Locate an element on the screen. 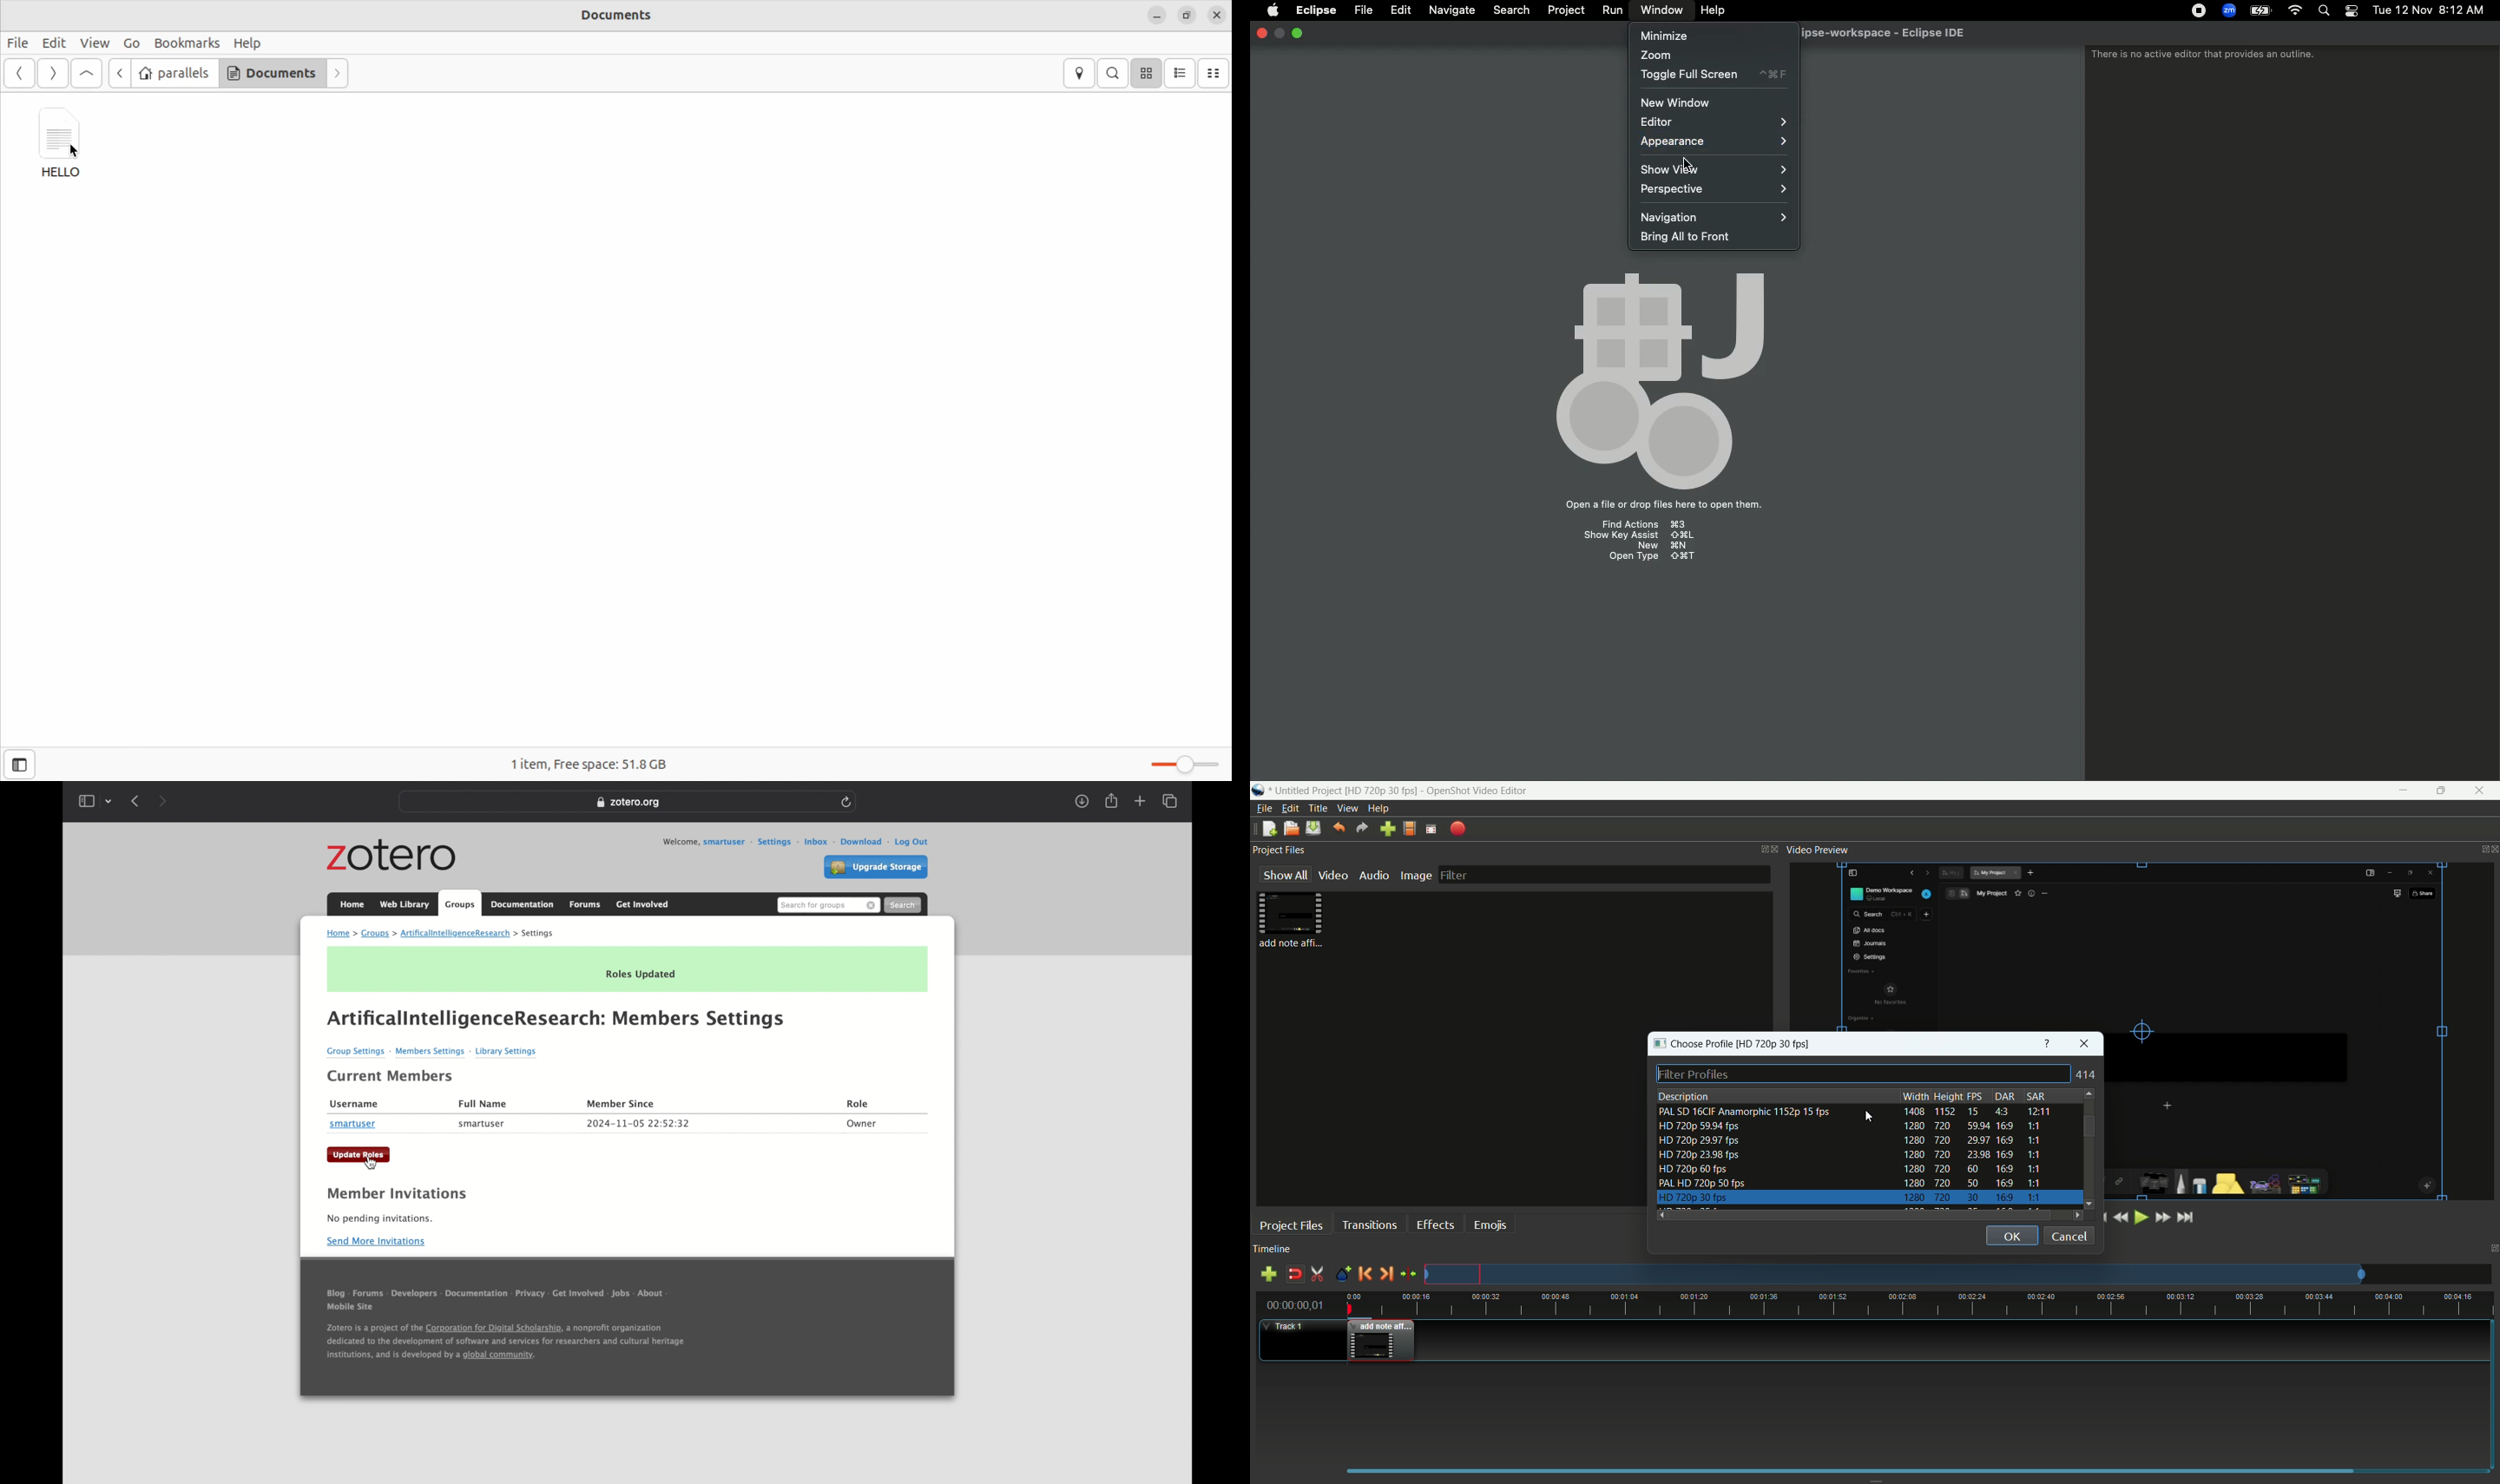 Image resolution: width=2520 pixels, height=1484 pixels. get involved is located at coordinates (644, 904).